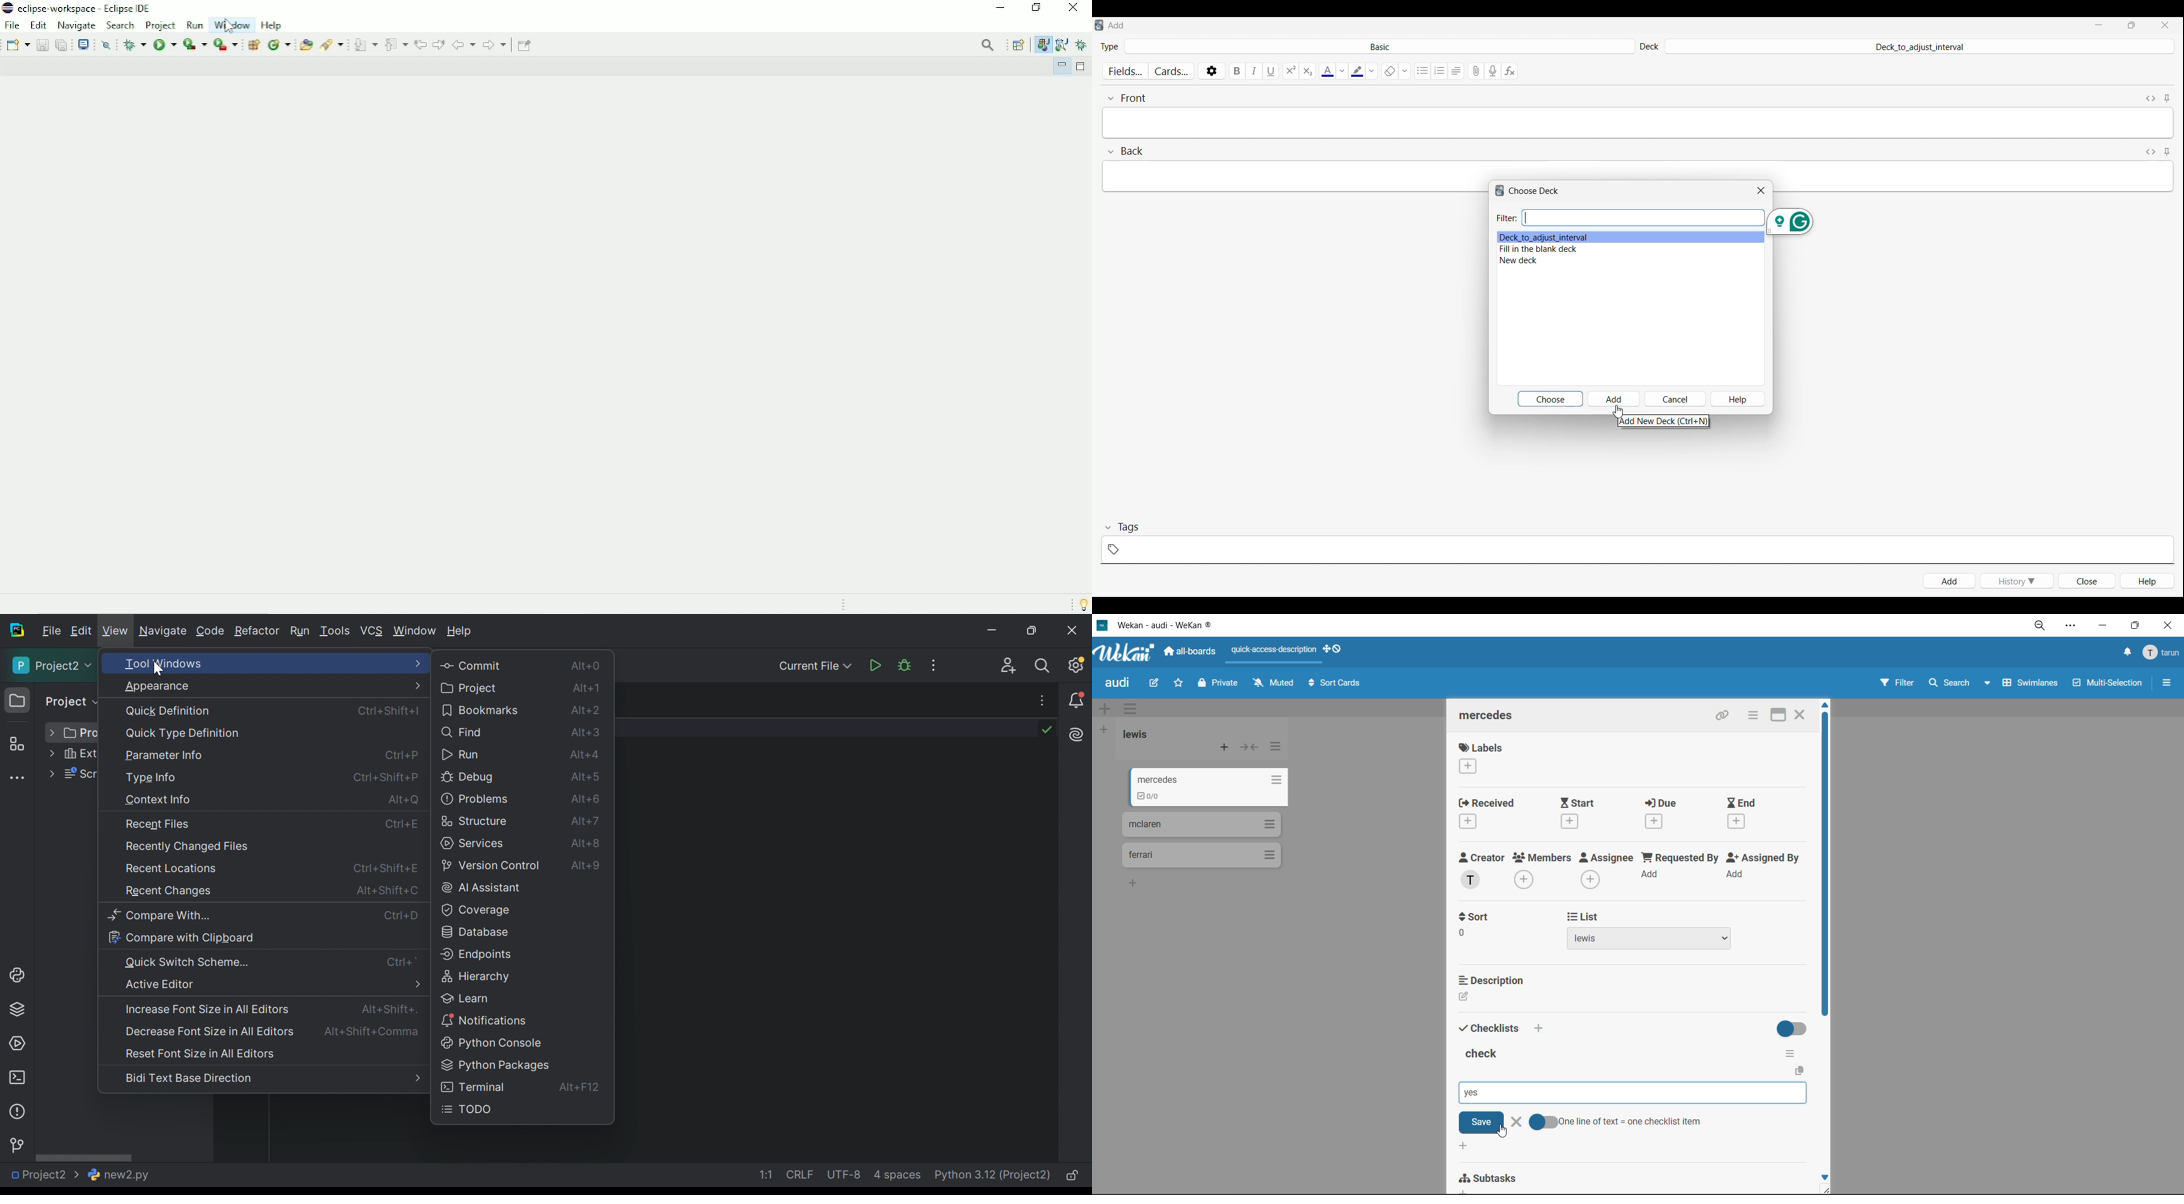 This screenshot has height=1204, width=2184. Describe the element at coordinates (2099, 25) in the screenshot. I see `Minimize` at that location.